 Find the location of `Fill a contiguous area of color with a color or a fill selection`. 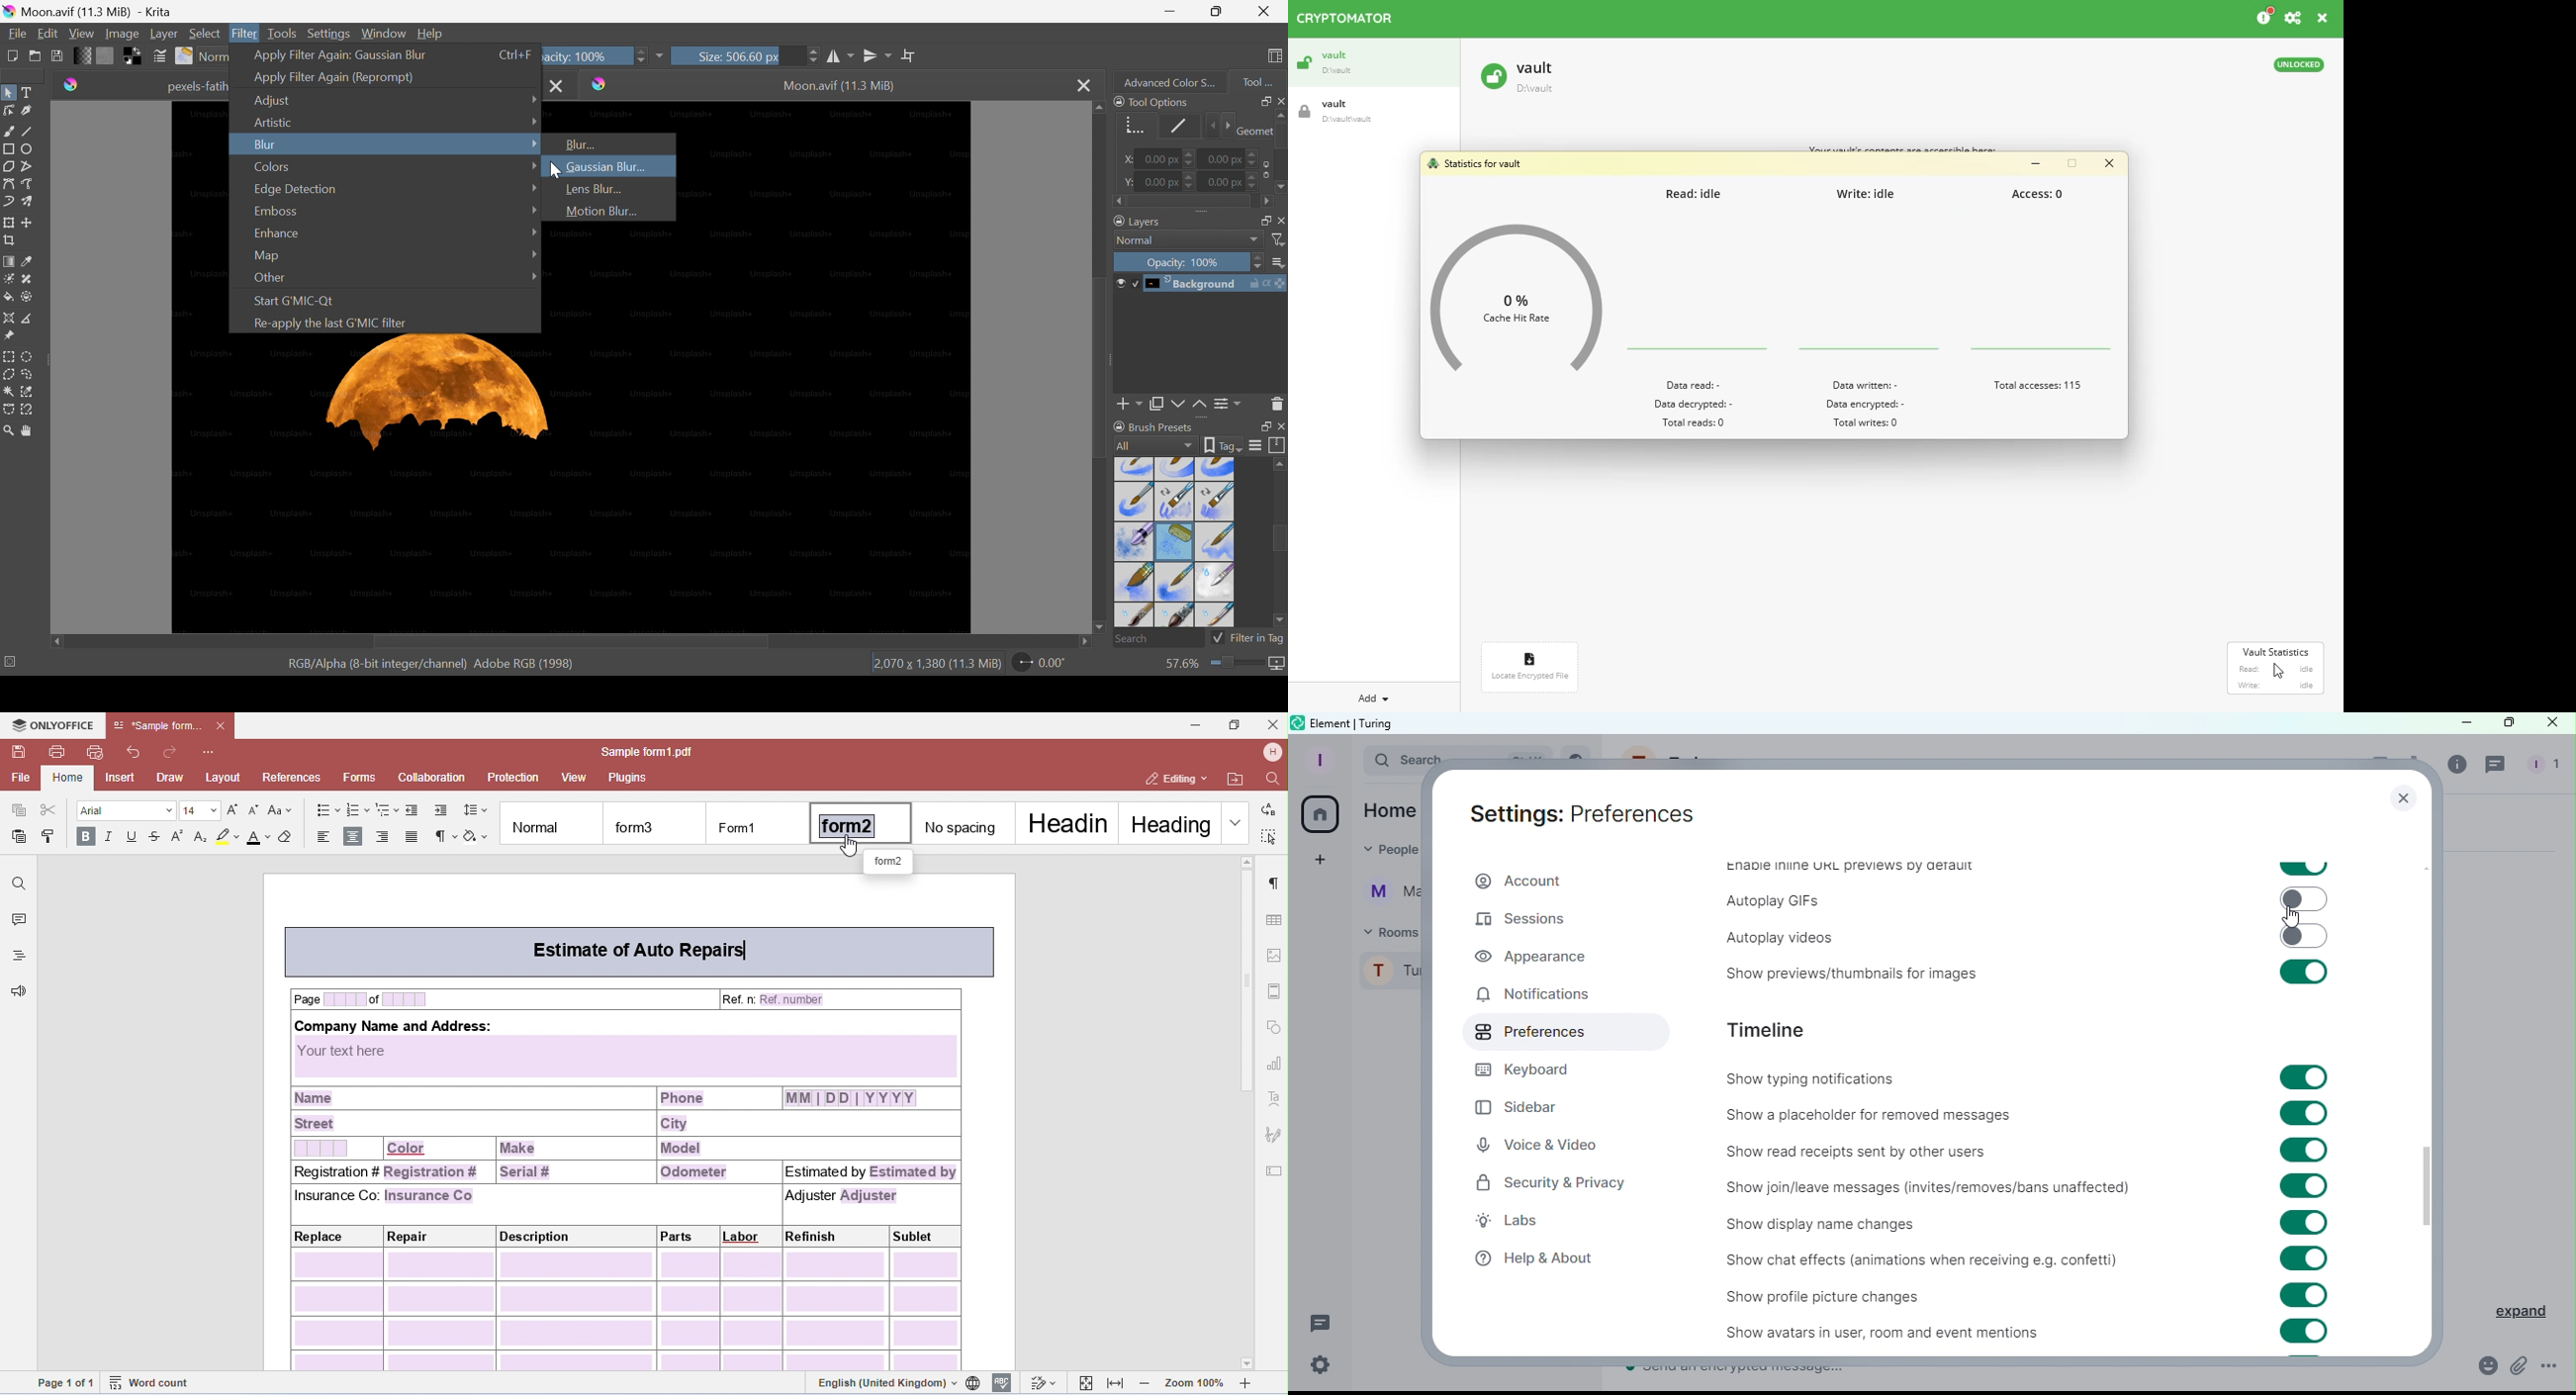

Fill a contiguous area of color with a color or a fill selection is located at coordinates (9, 297).